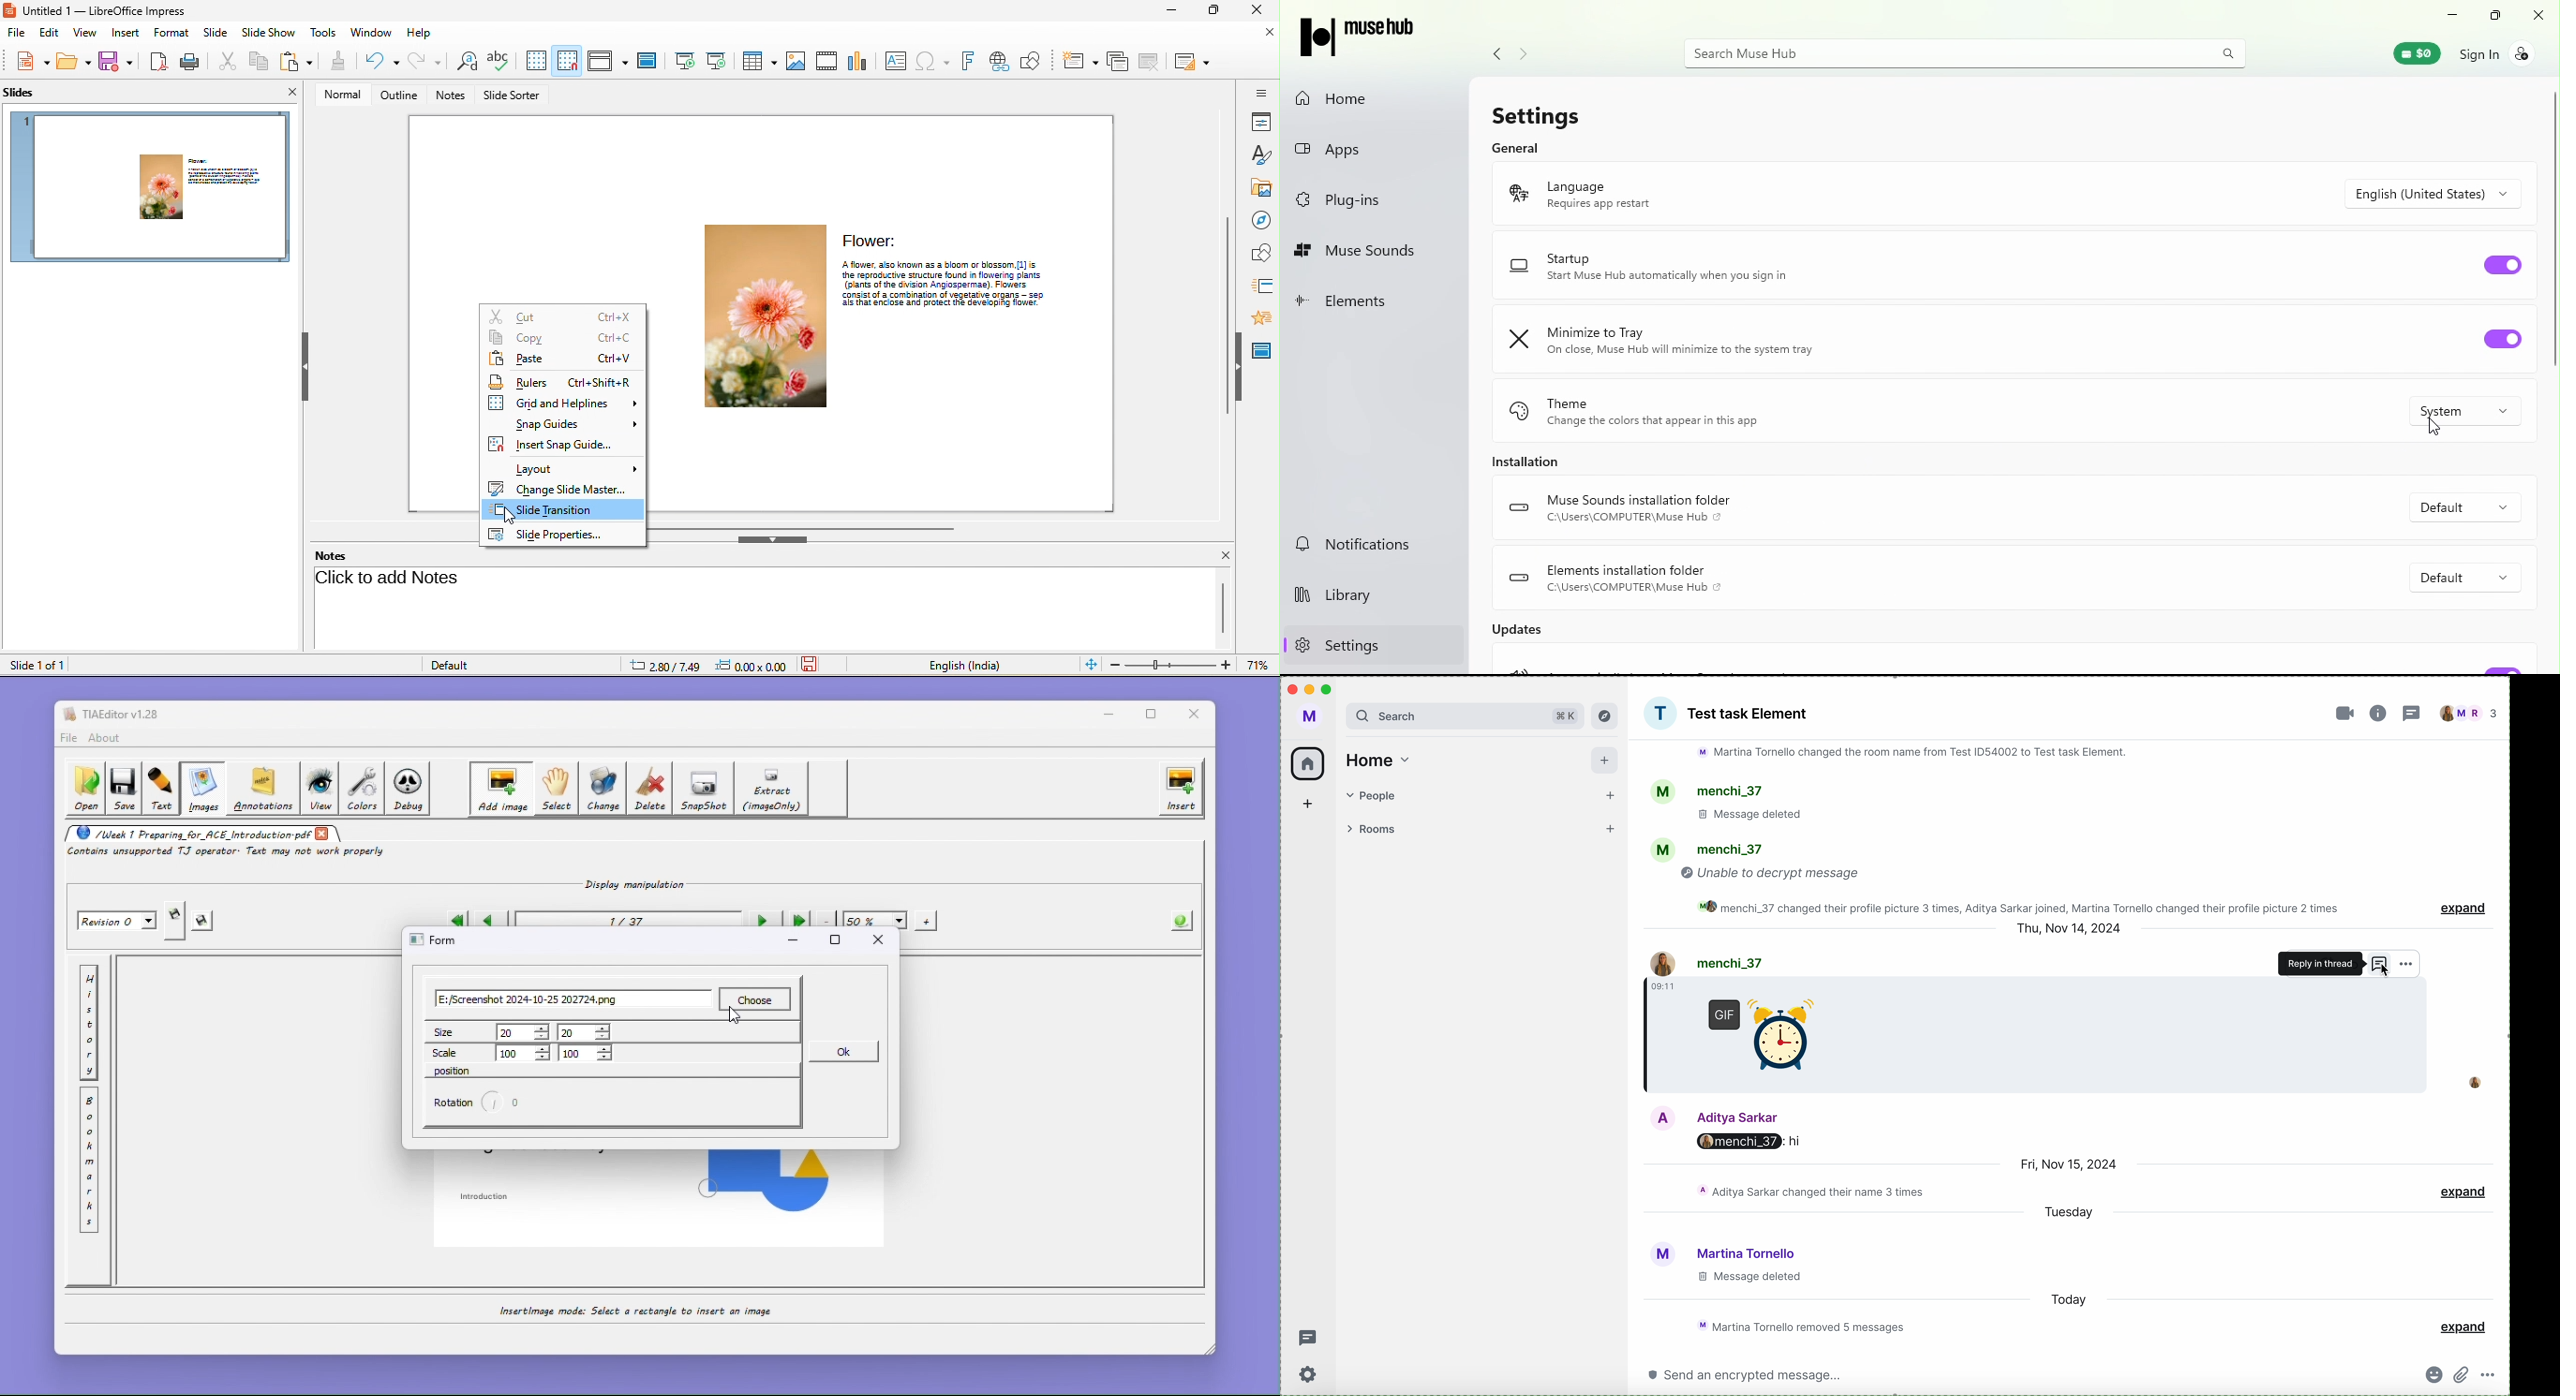  What do you see at coordinates (1744, 1374) in the screenshot?
I see `send a message` at bounding box center [1744, 1374].